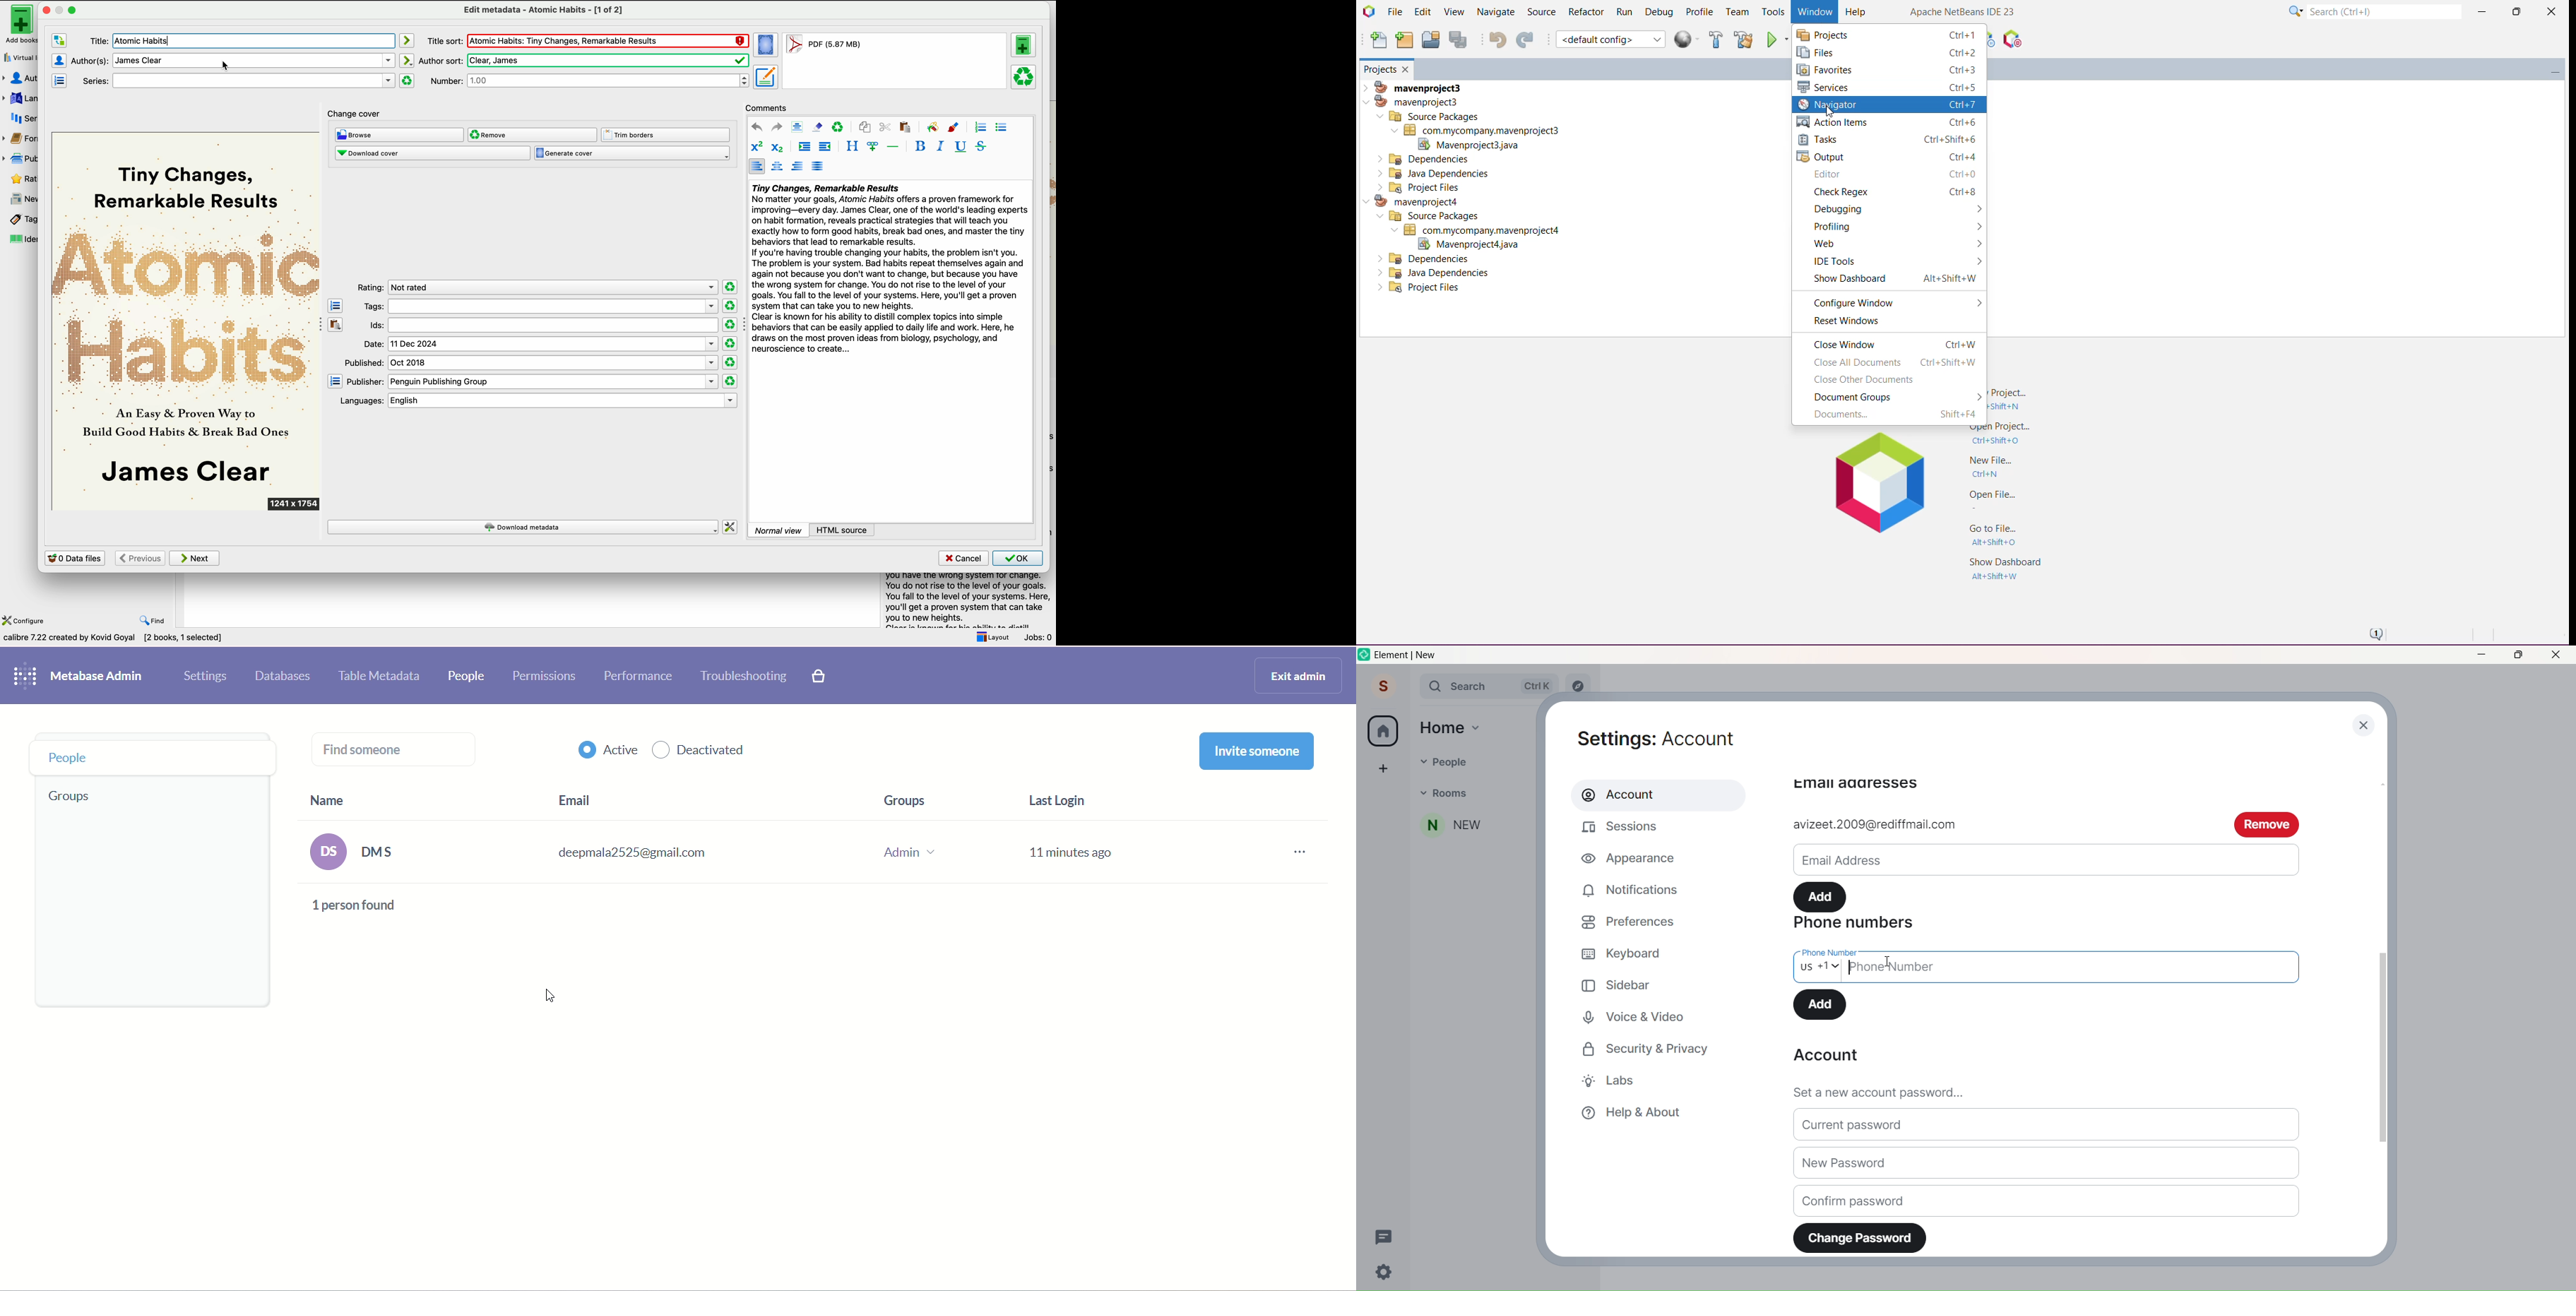  I want to click on Scroll Bar, so click(2381, 1044).